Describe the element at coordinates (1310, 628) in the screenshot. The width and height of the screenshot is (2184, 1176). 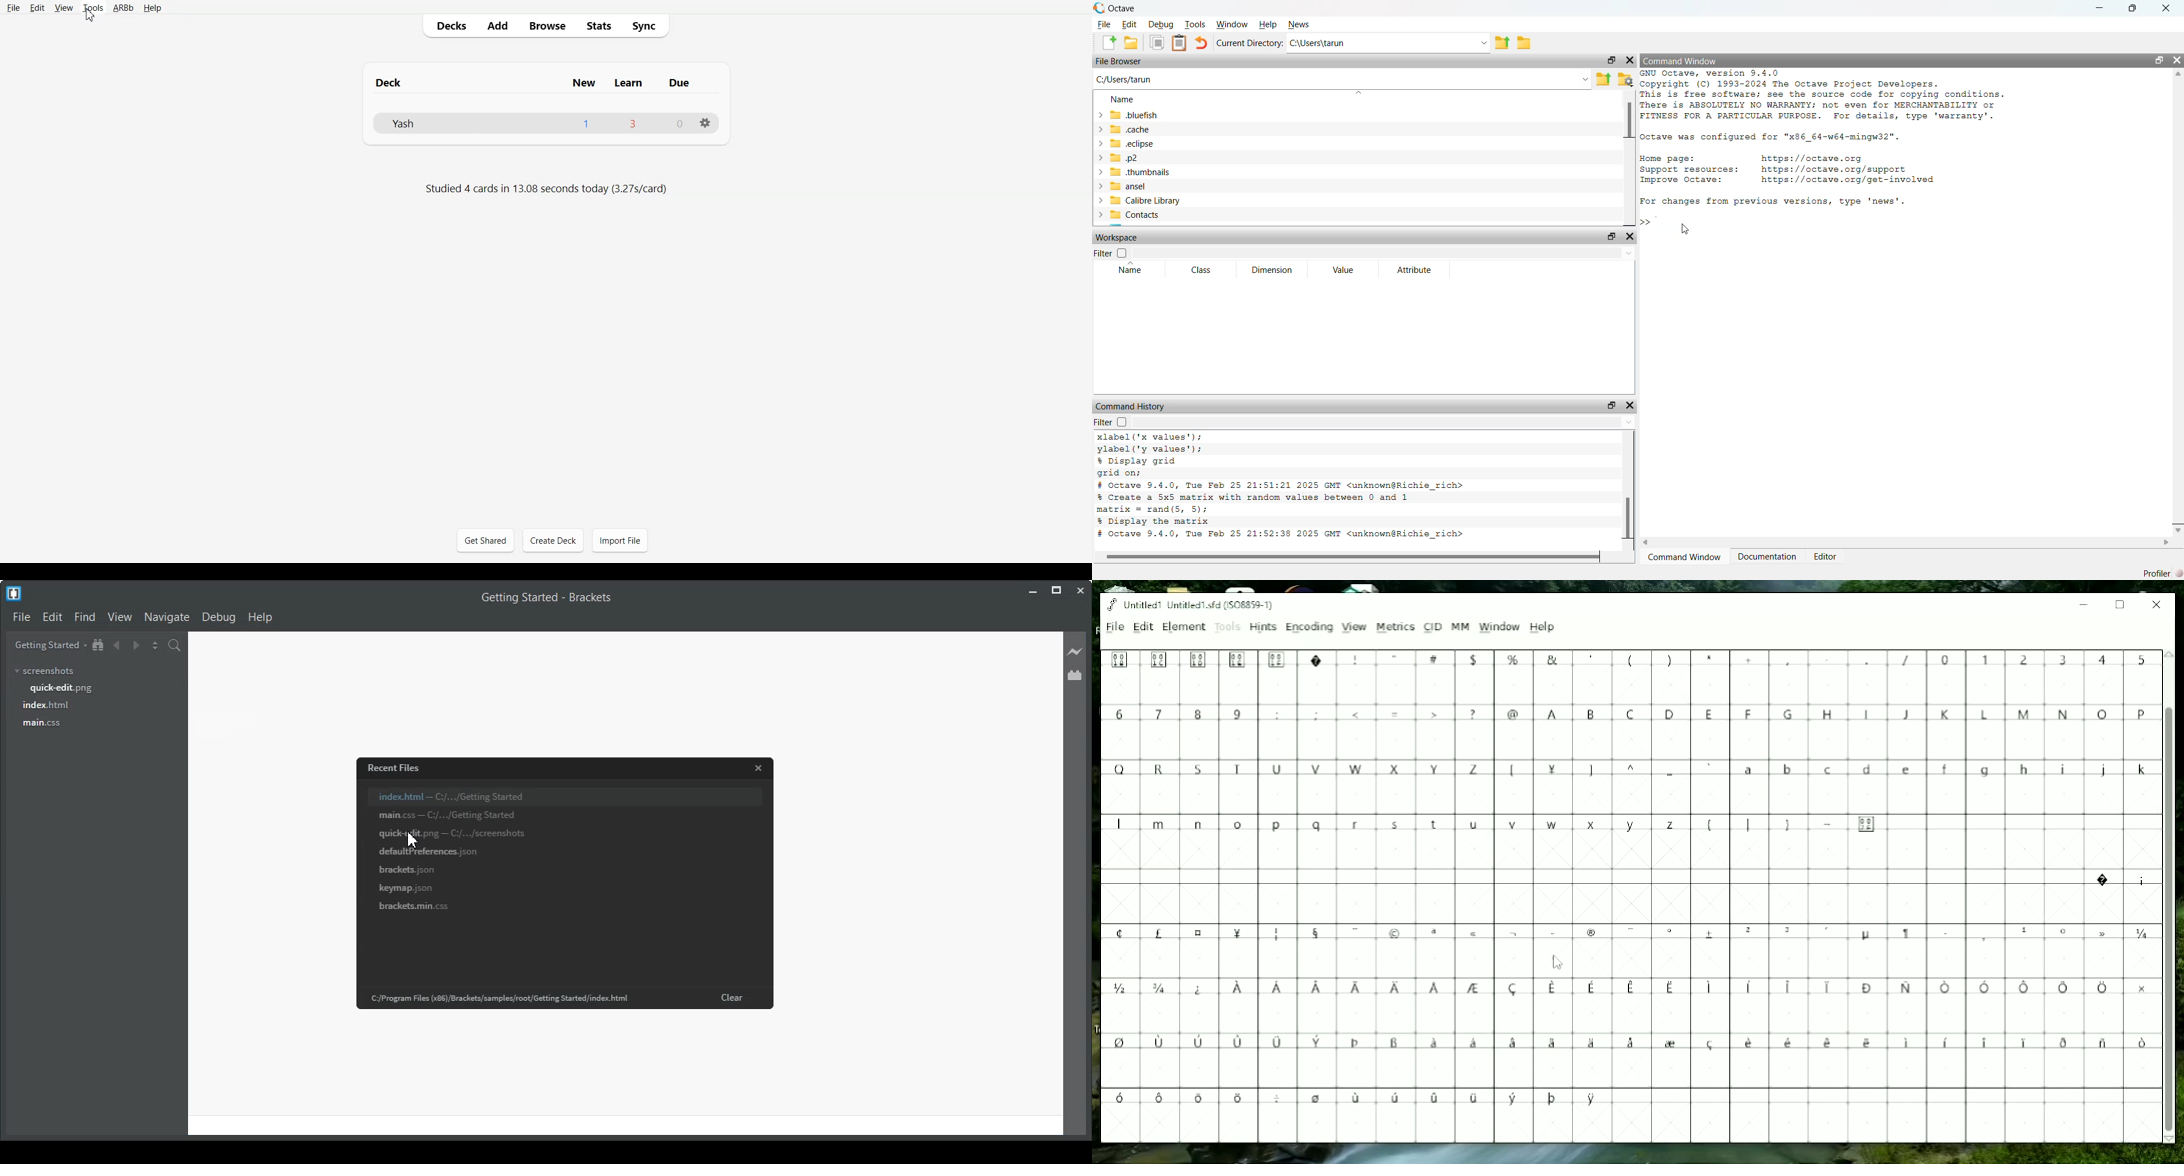
I see `Encoding` at that location.